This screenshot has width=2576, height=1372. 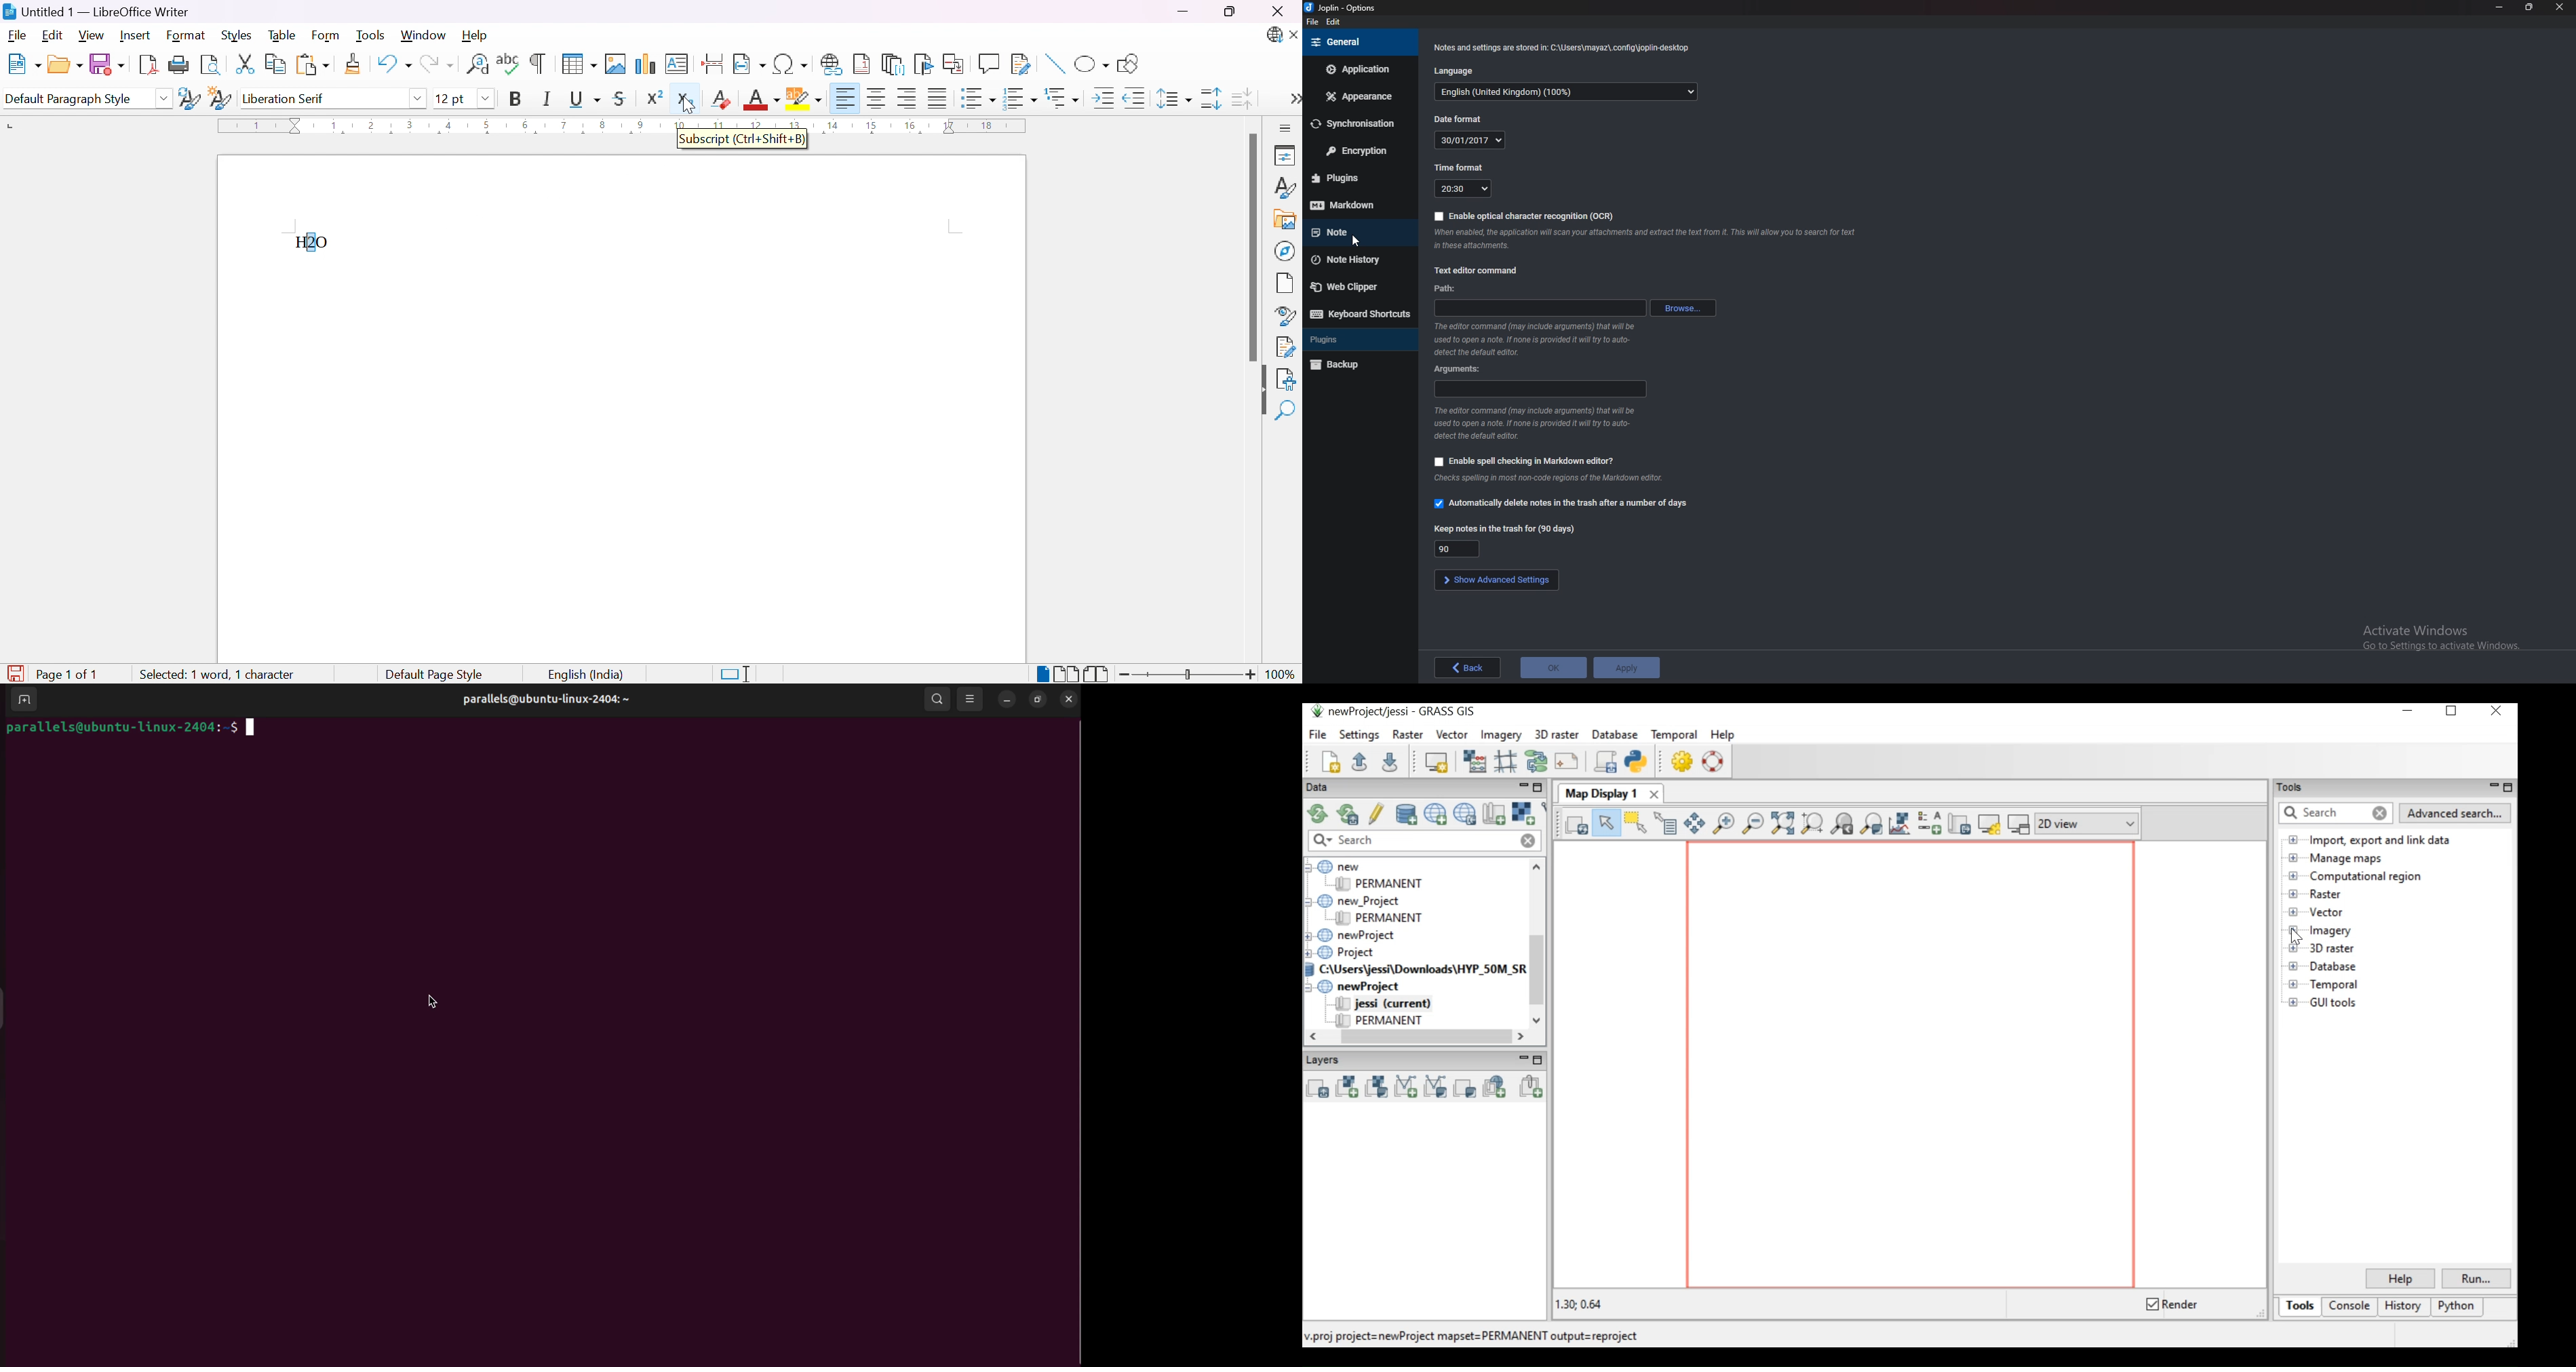 What do you see at coordinates (218, 672) in the screenshot?
I see `Selected: 1 word, 1 character` at bounding box center [218, 672].